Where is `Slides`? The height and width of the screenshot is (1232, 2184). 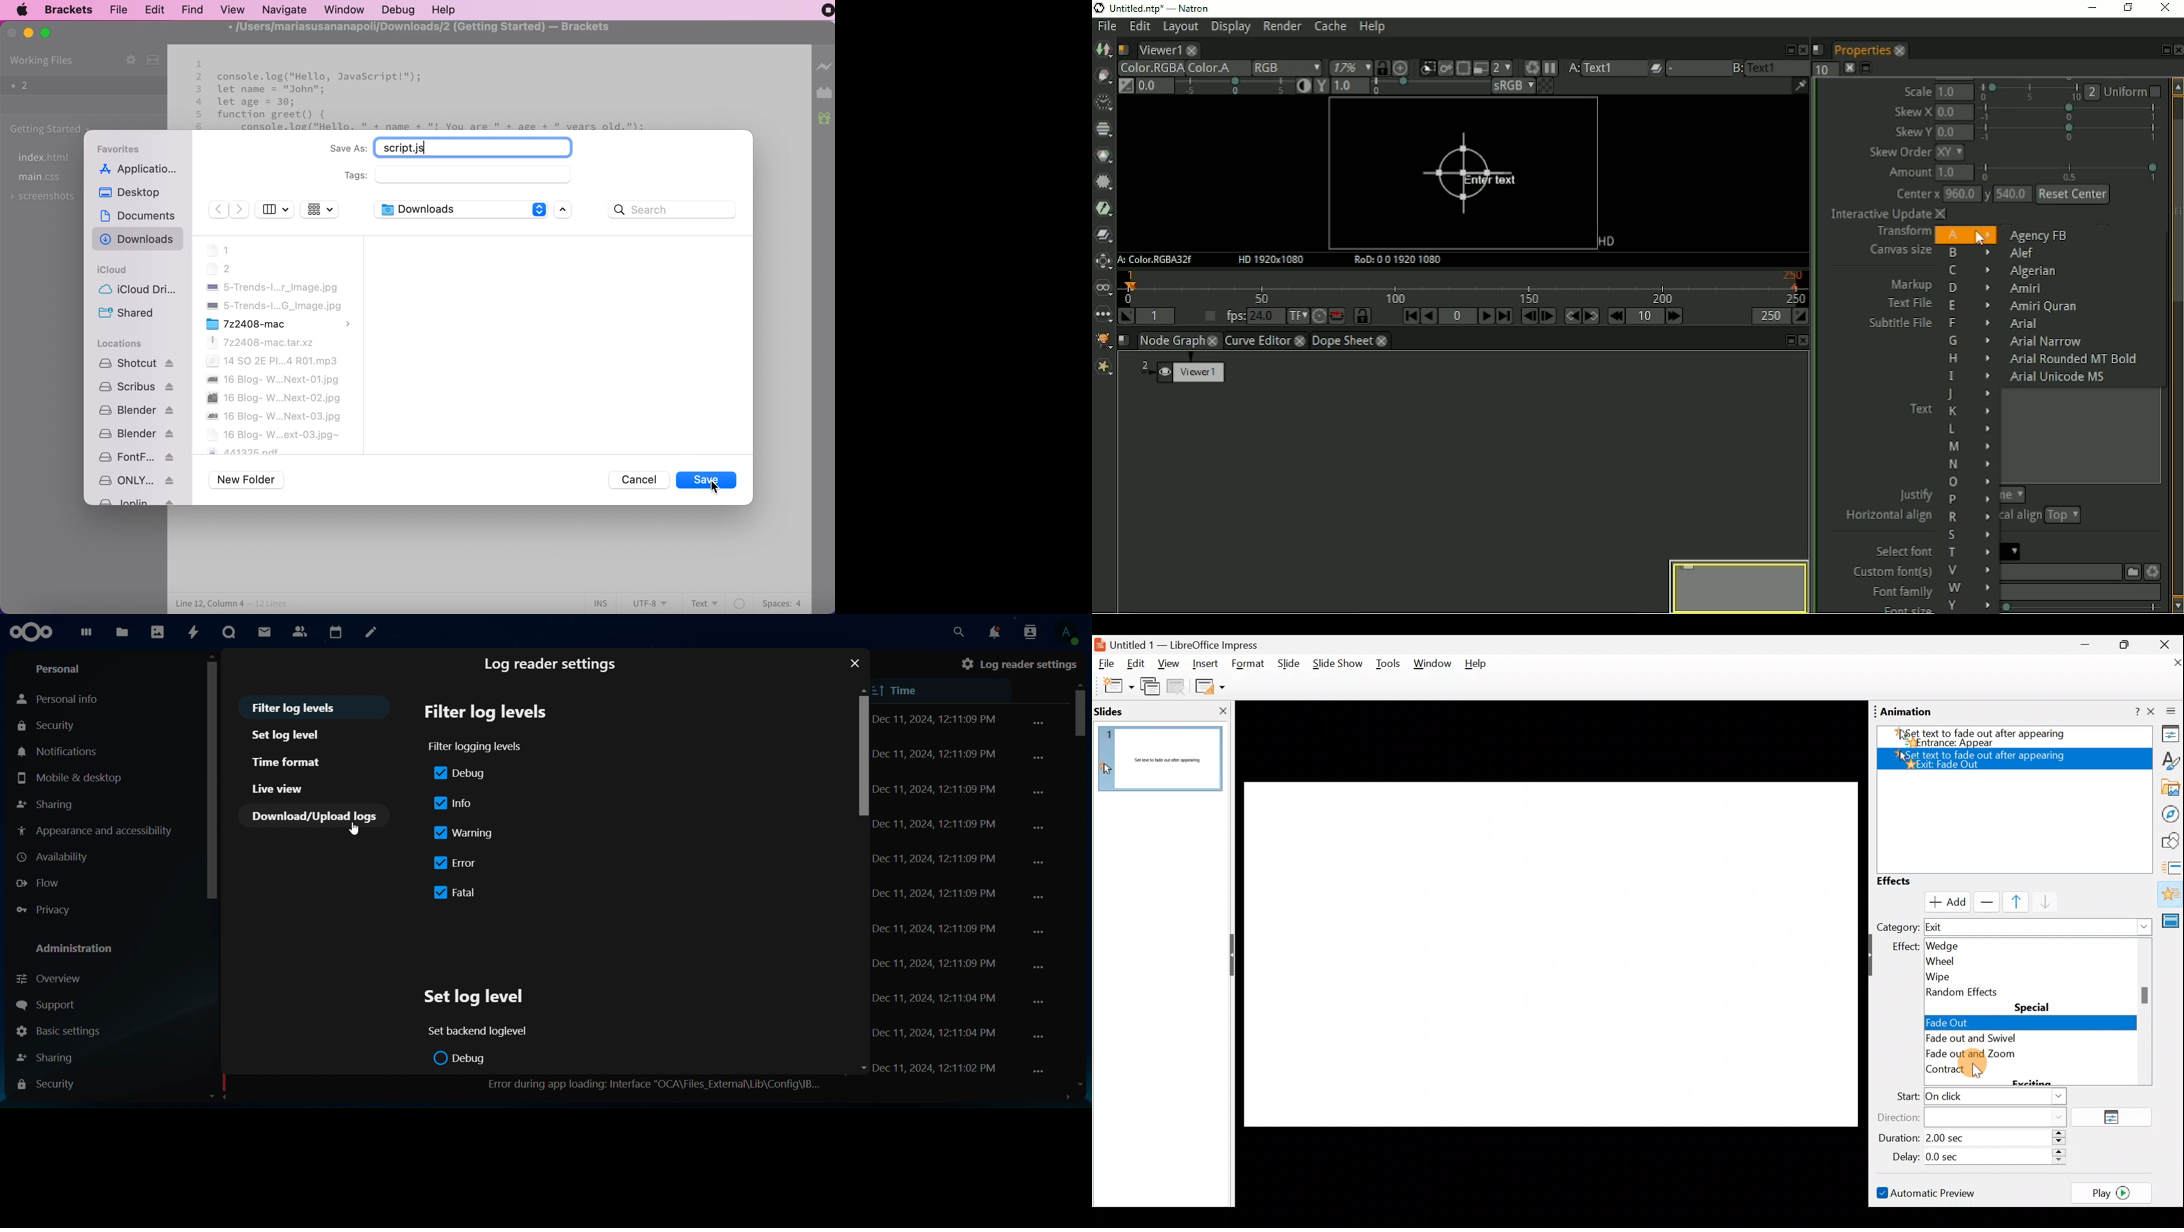 Slides is located at coordinates (1128, 711).